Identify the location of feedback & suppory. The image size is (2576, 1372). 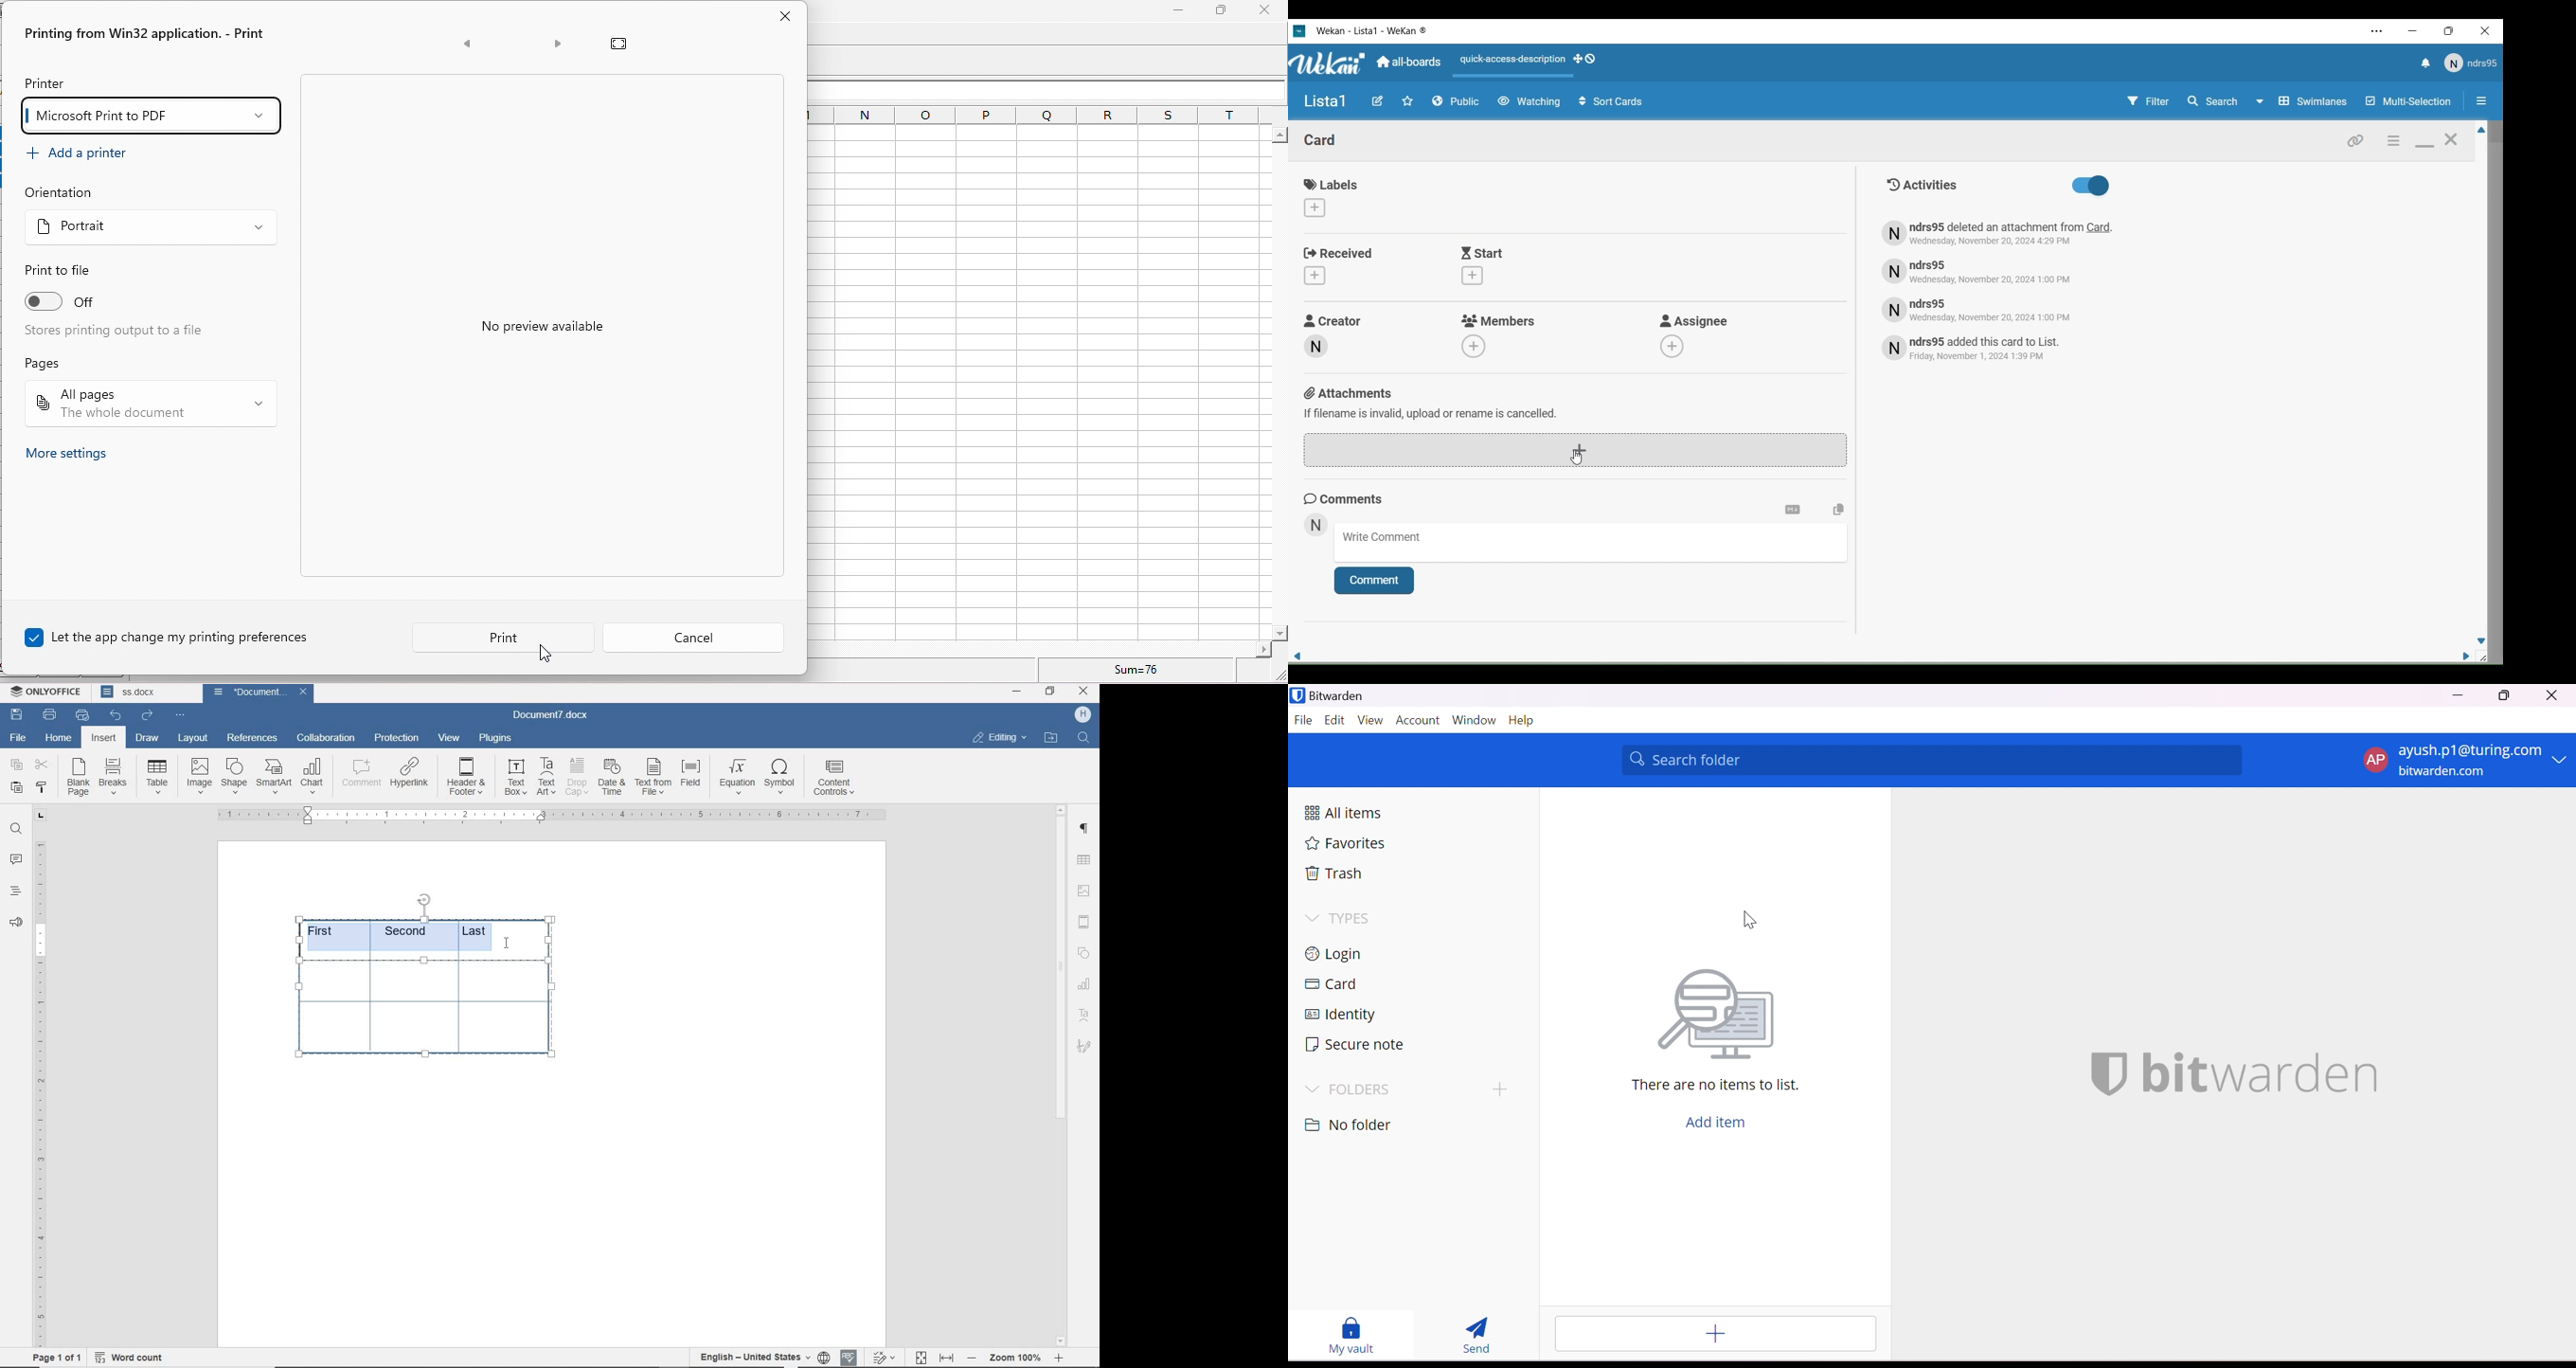
(16, 924).